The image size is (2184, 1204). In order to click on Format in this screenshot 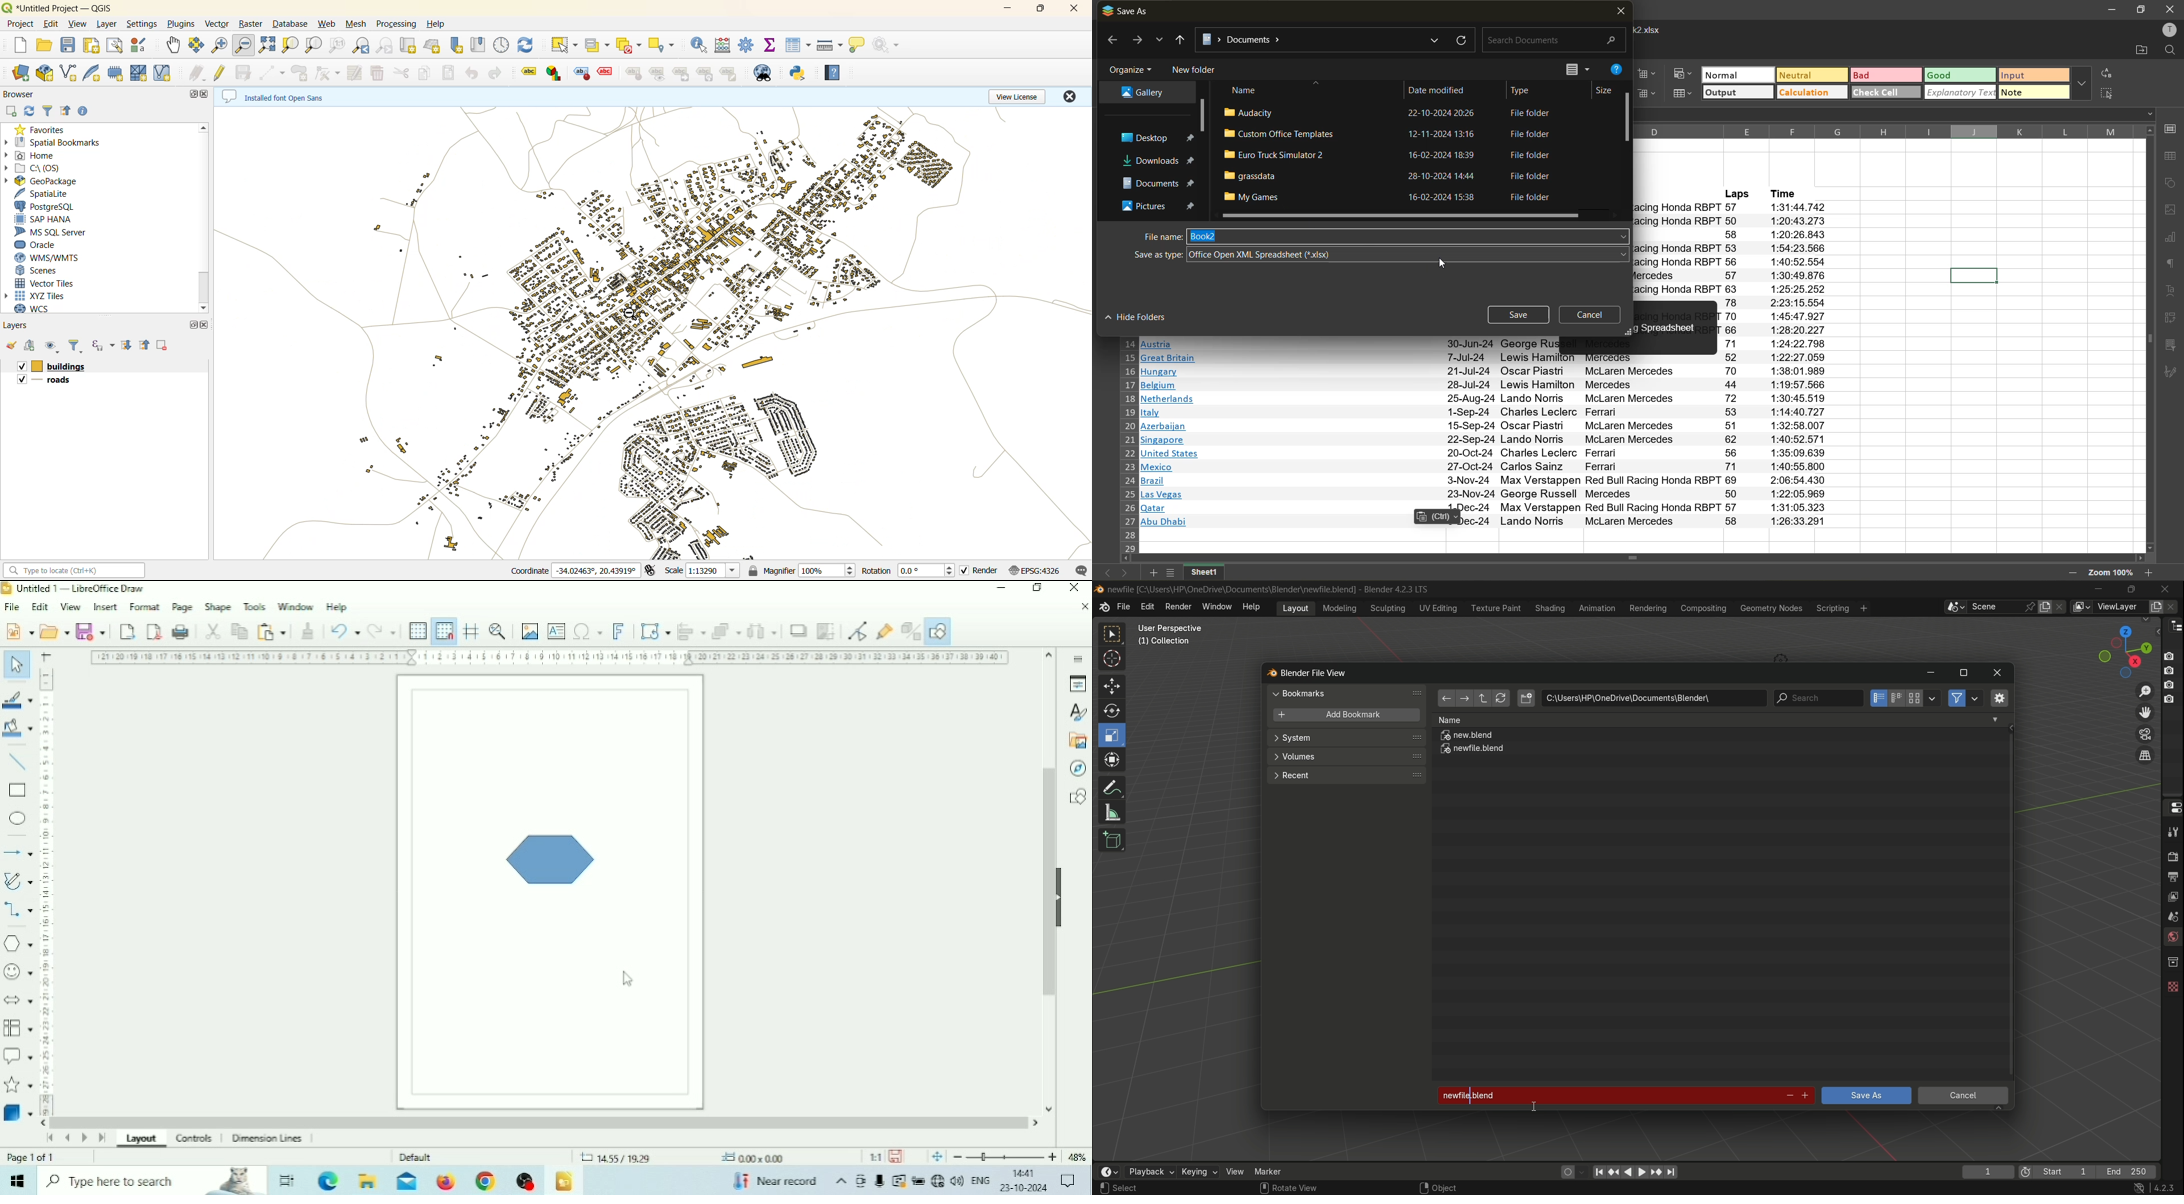, I will do `click(146, 606)`.